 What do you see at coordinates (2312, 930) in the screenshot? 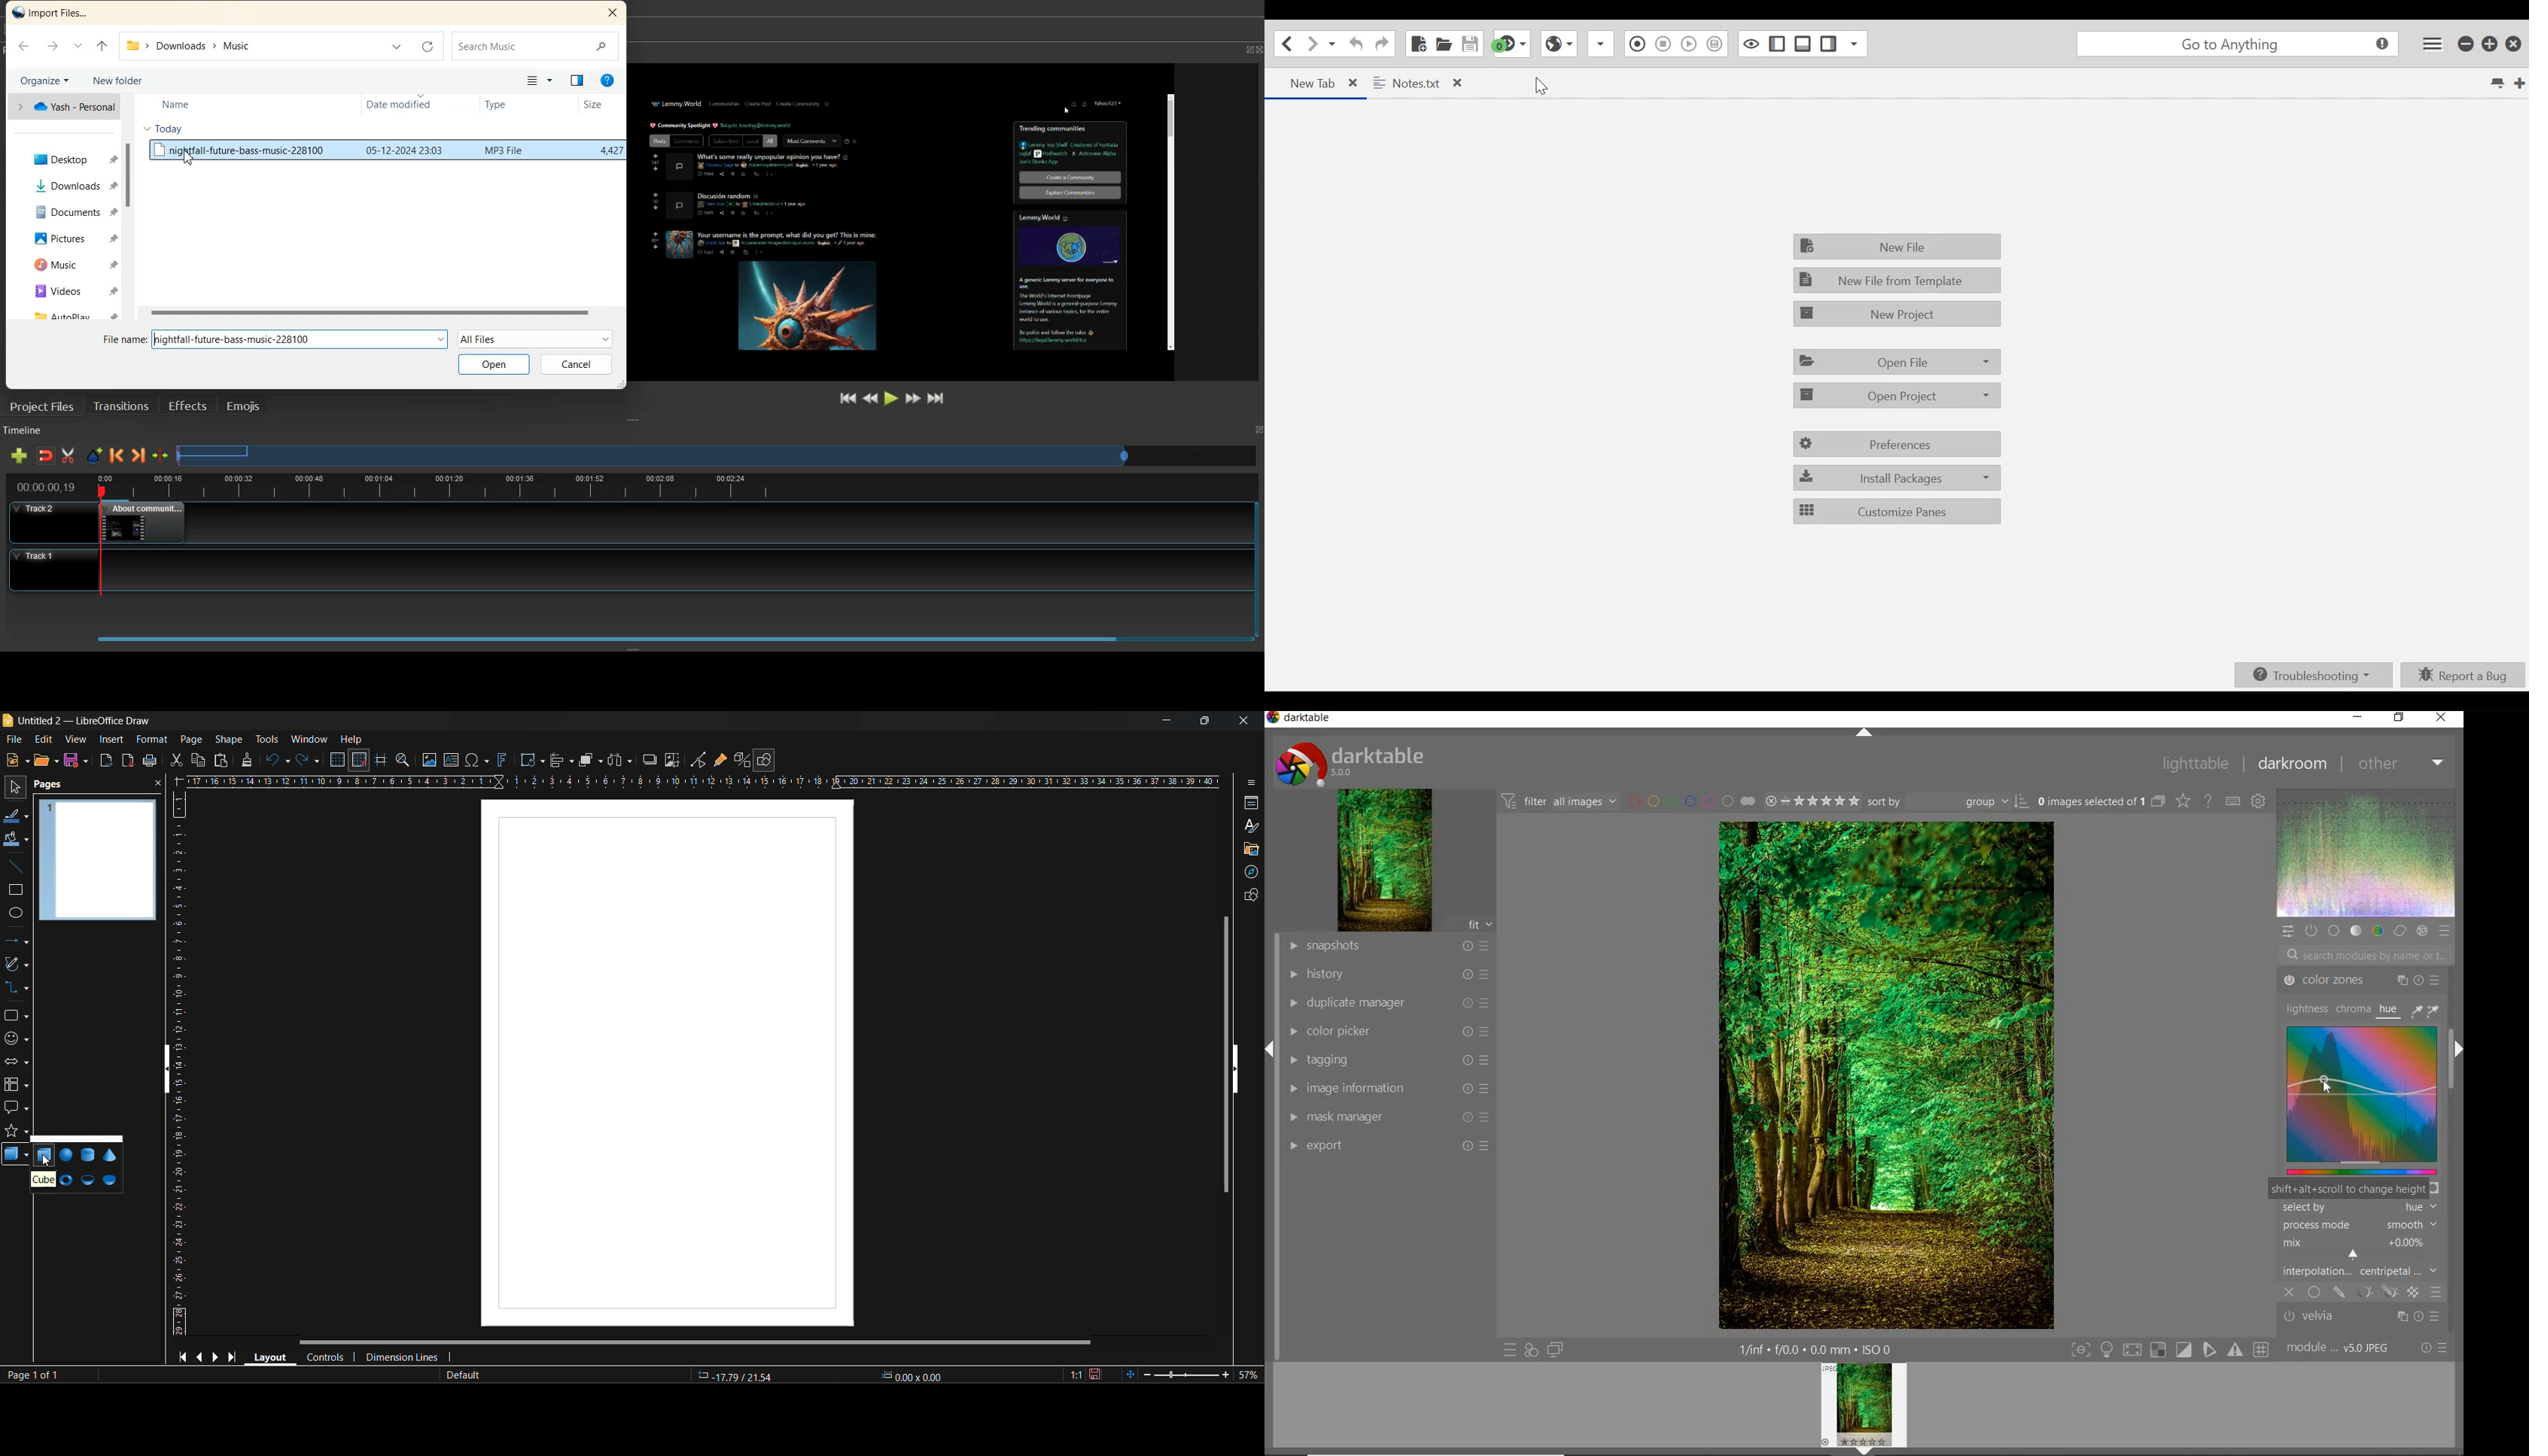
I see `SHOW ONLY ACTIVE MODULE` at bounding box center [2312, 930].